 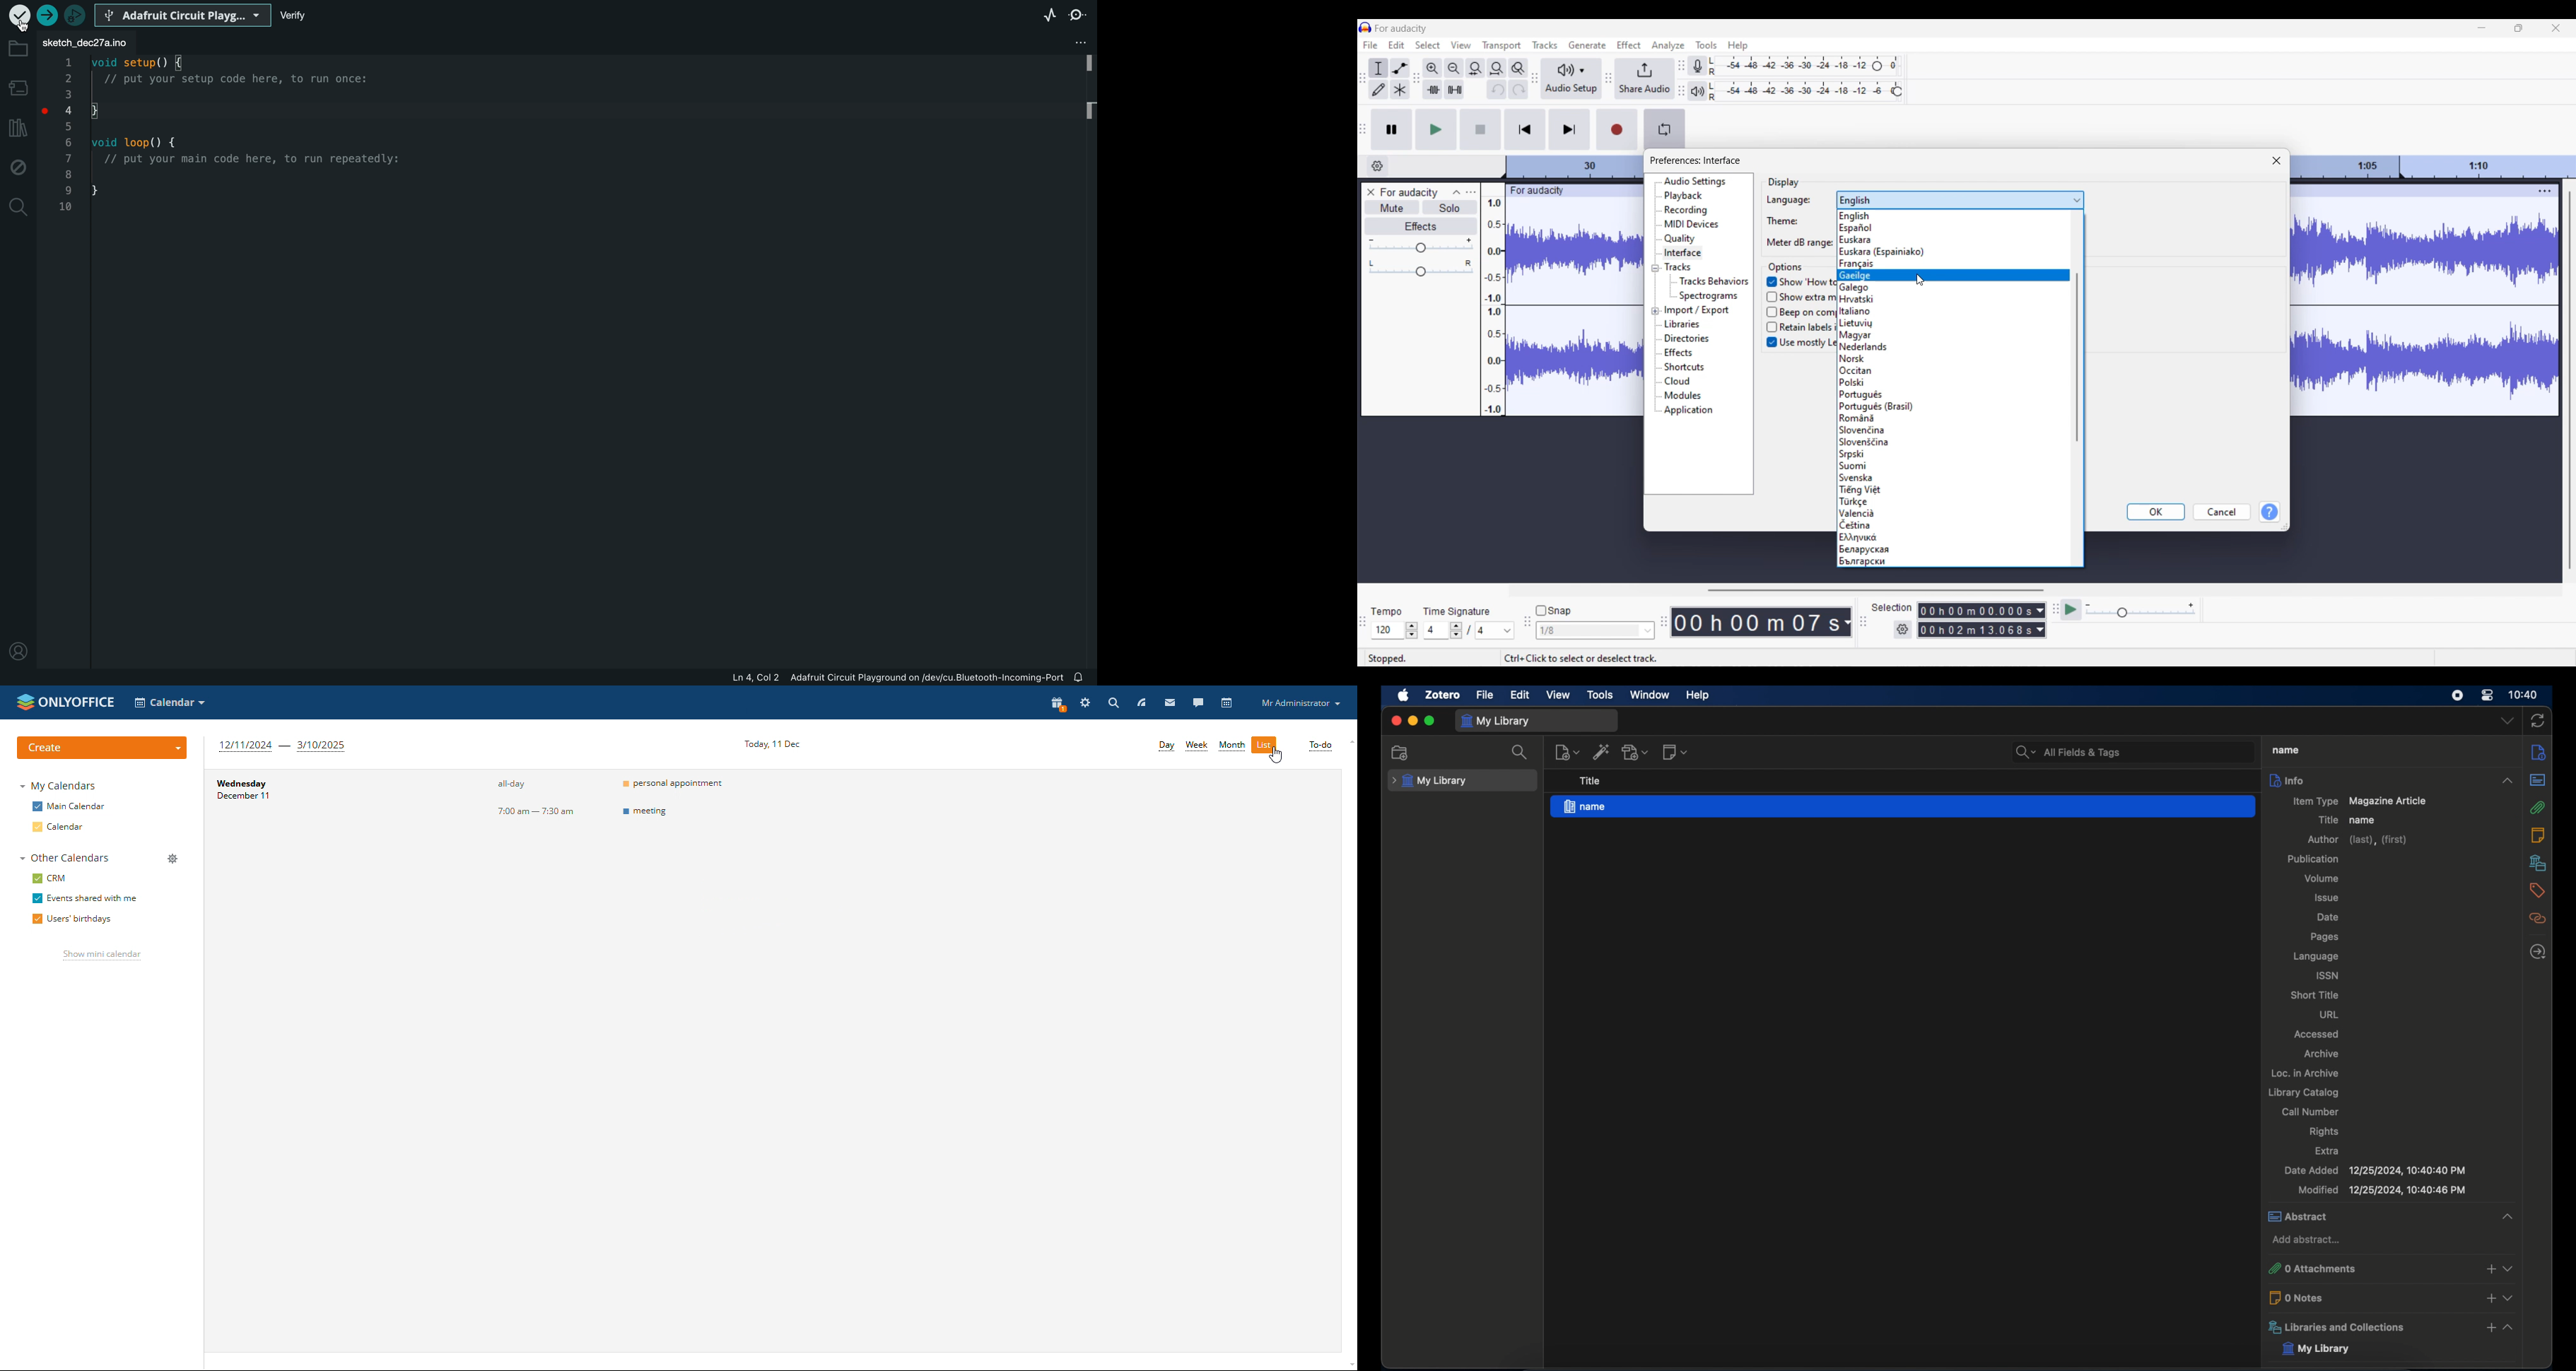 I want to click on Share audio, so click(x=1644, y=79).